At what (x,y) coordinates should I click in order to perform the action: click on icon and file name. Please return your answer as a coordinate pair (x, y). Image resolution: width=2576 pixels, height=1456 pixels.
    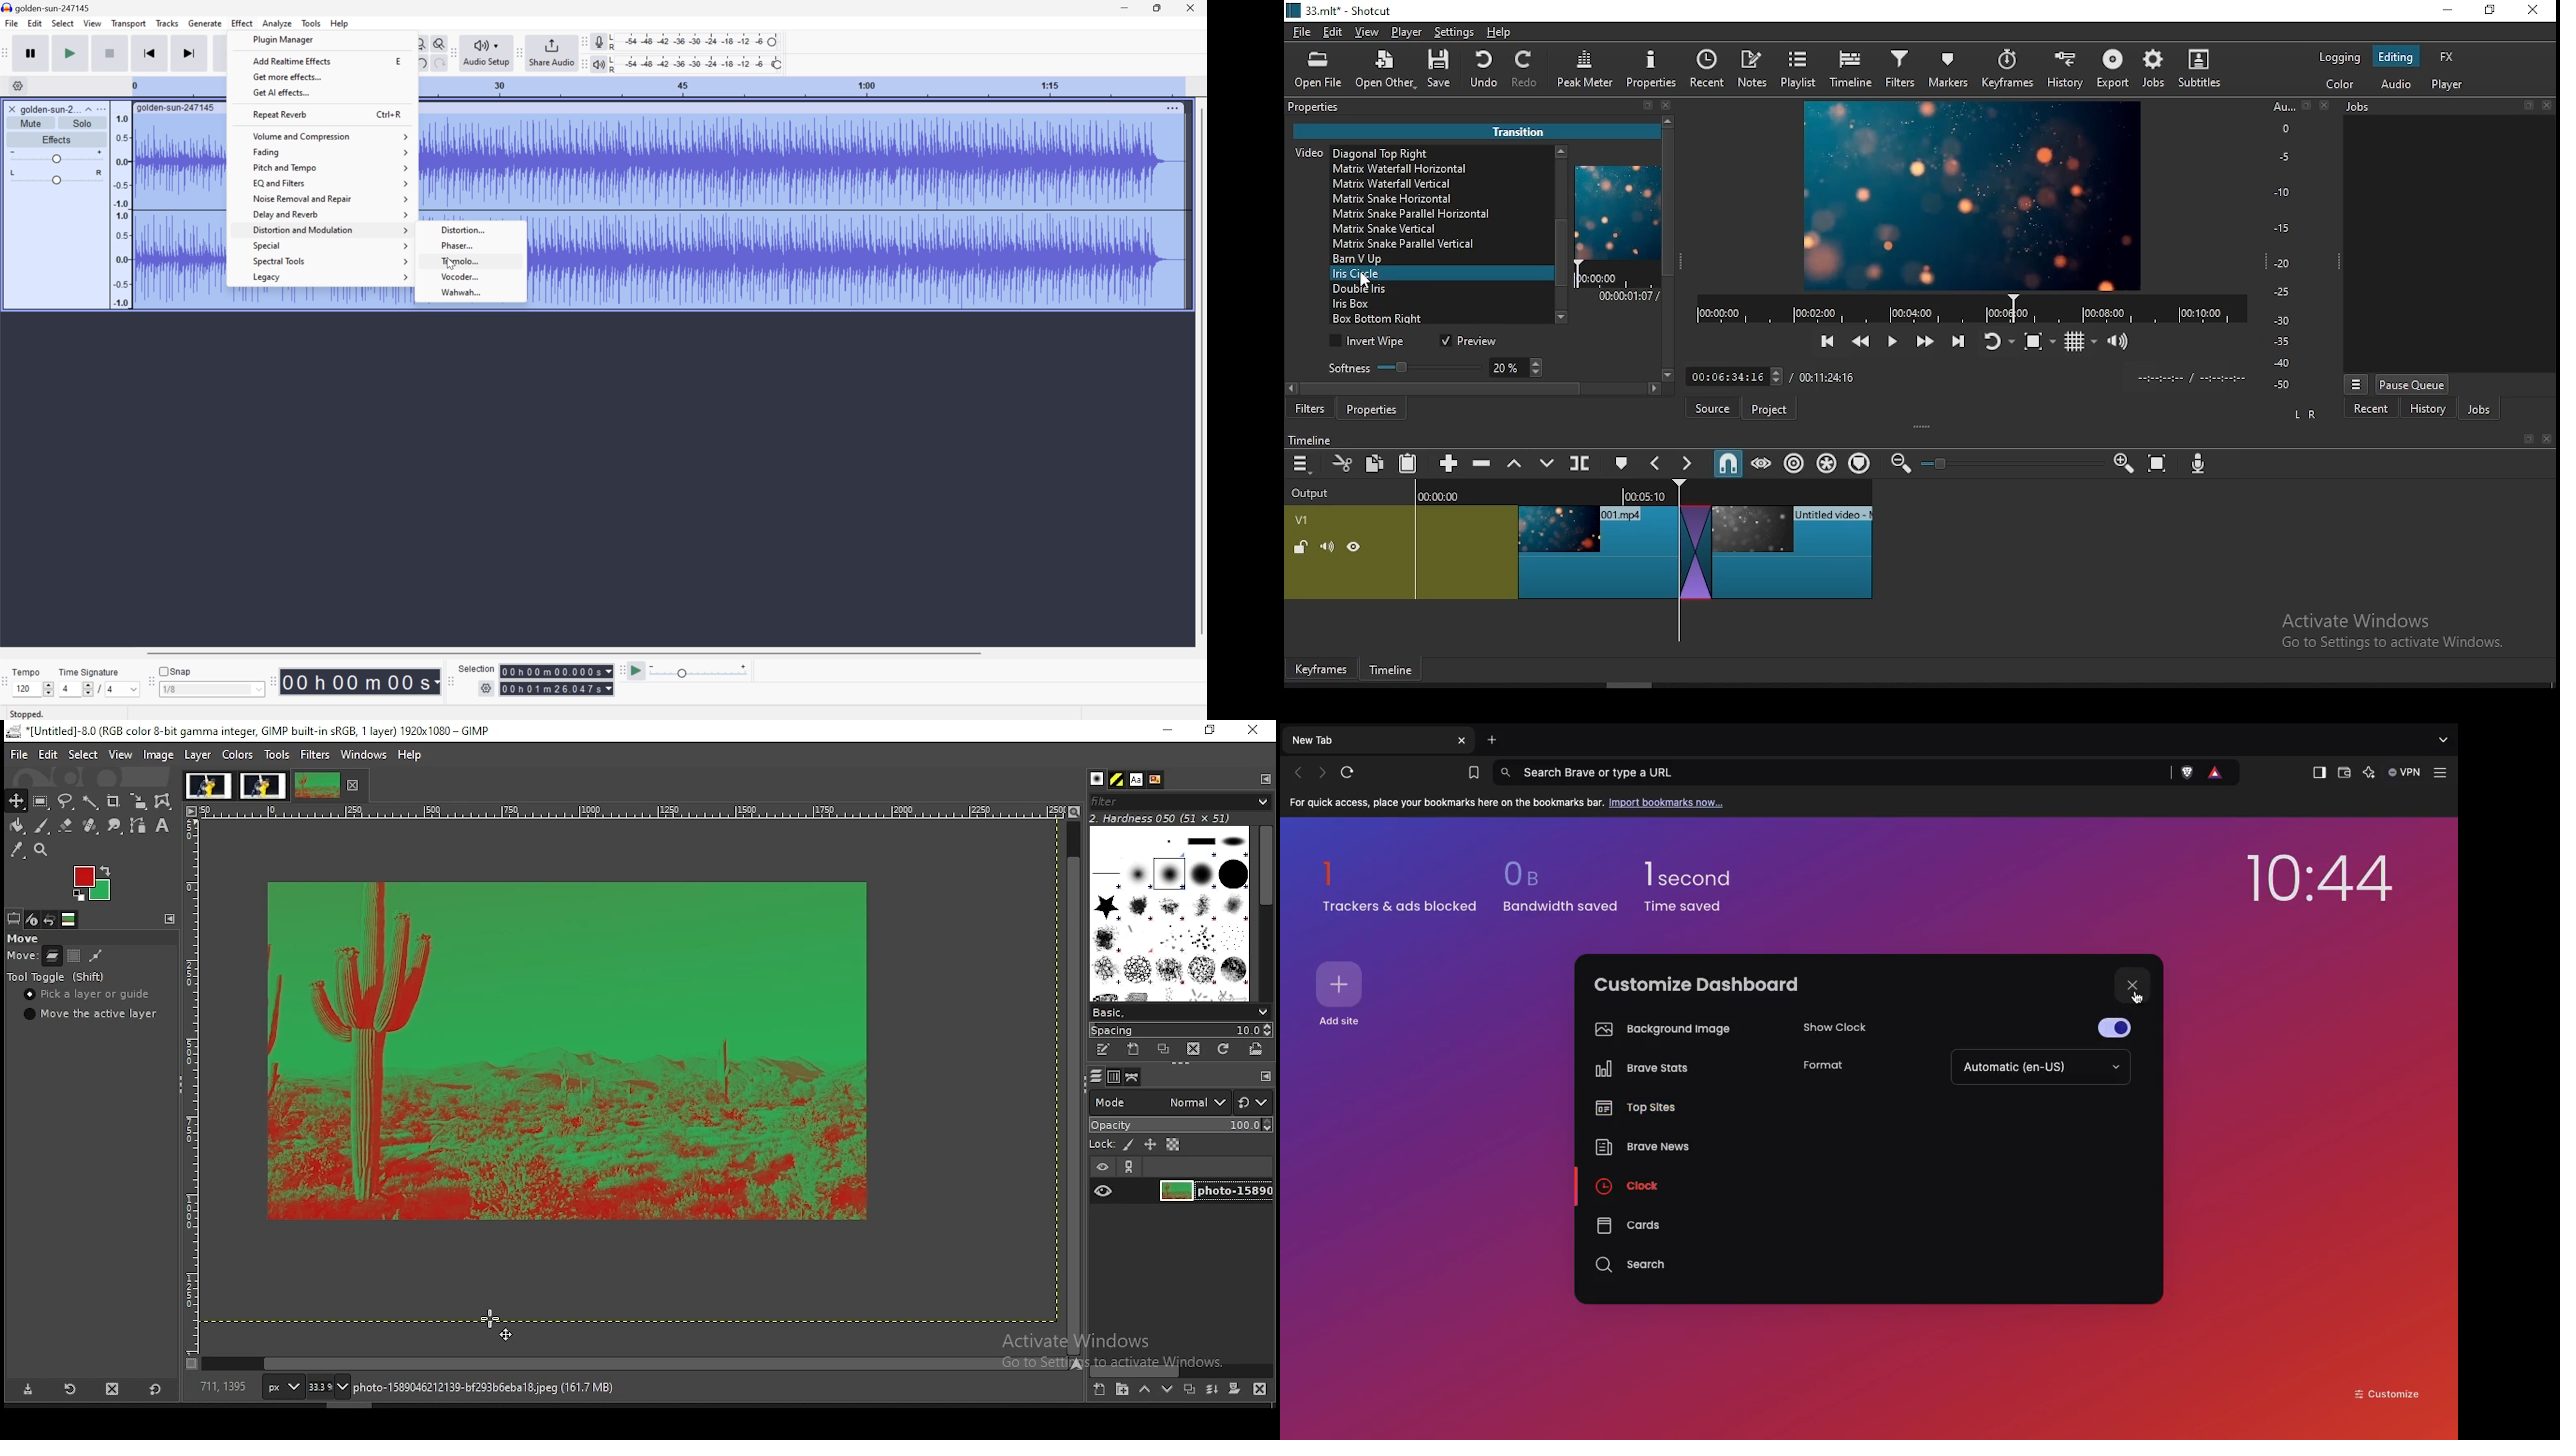
    Looking at the image, I should click on (1342, 13).